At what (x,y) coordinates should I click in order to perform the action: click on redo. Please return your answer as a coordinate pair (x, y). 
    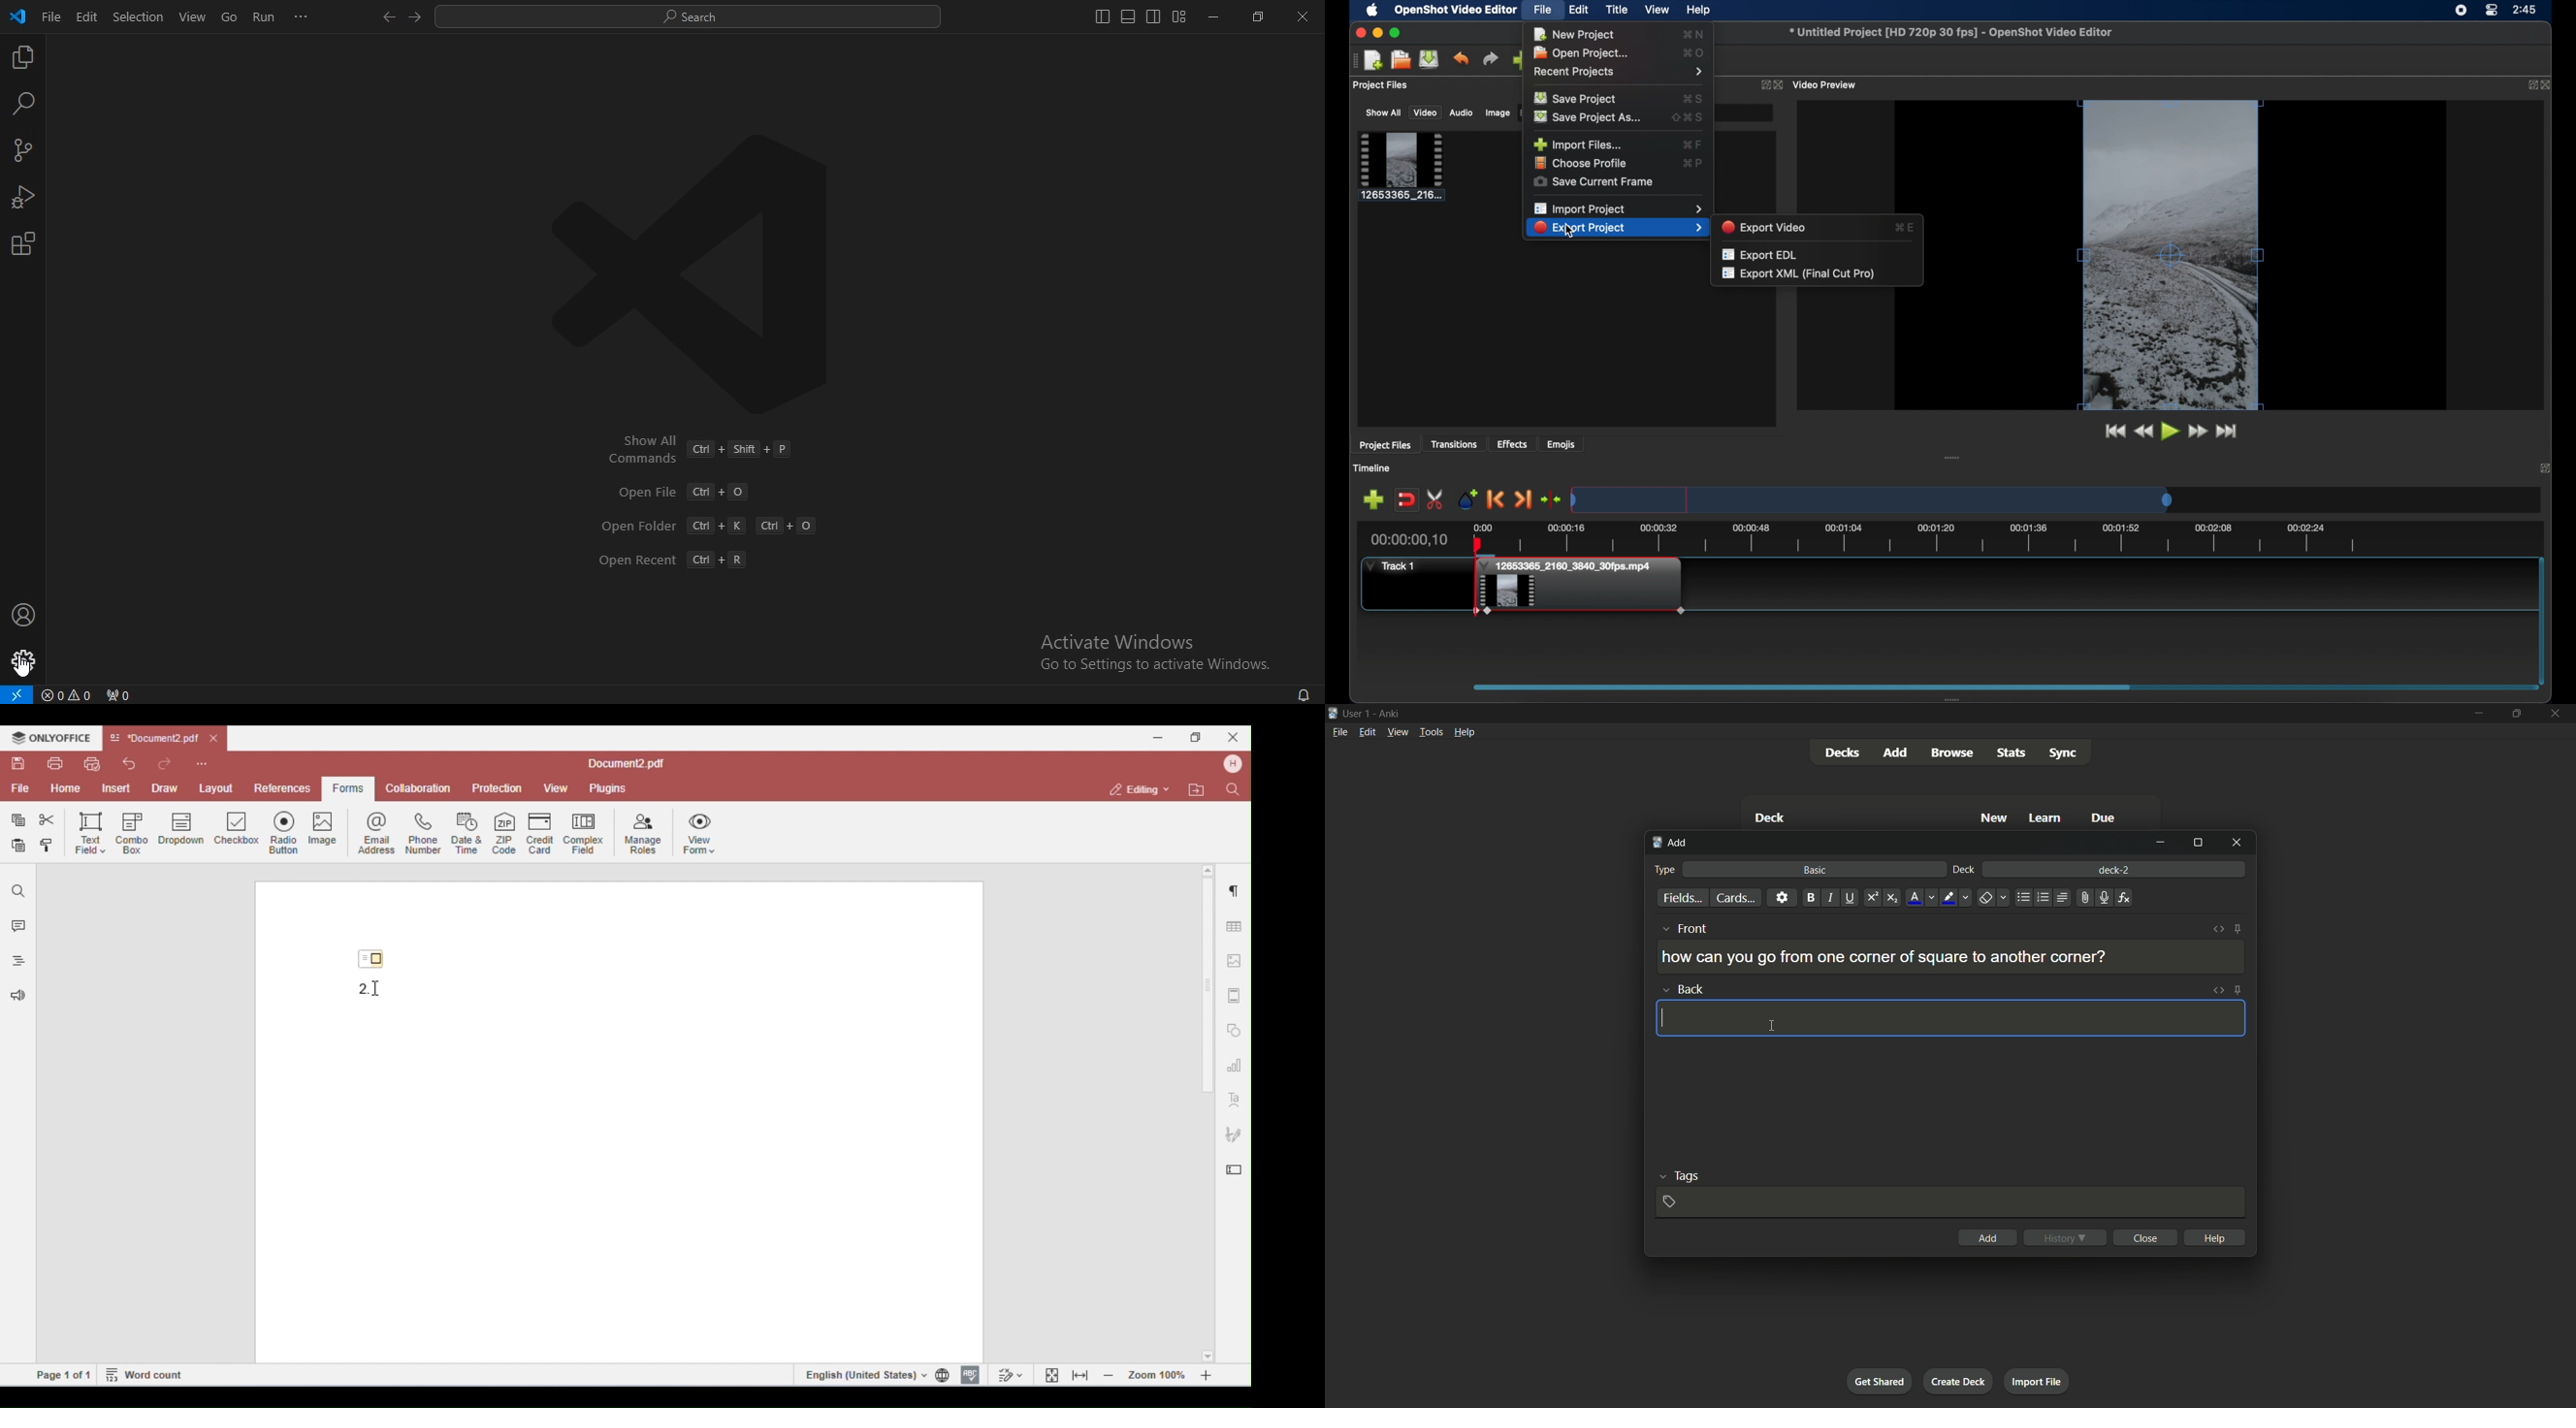
    Looking at the image, I should click on (1490, 58).